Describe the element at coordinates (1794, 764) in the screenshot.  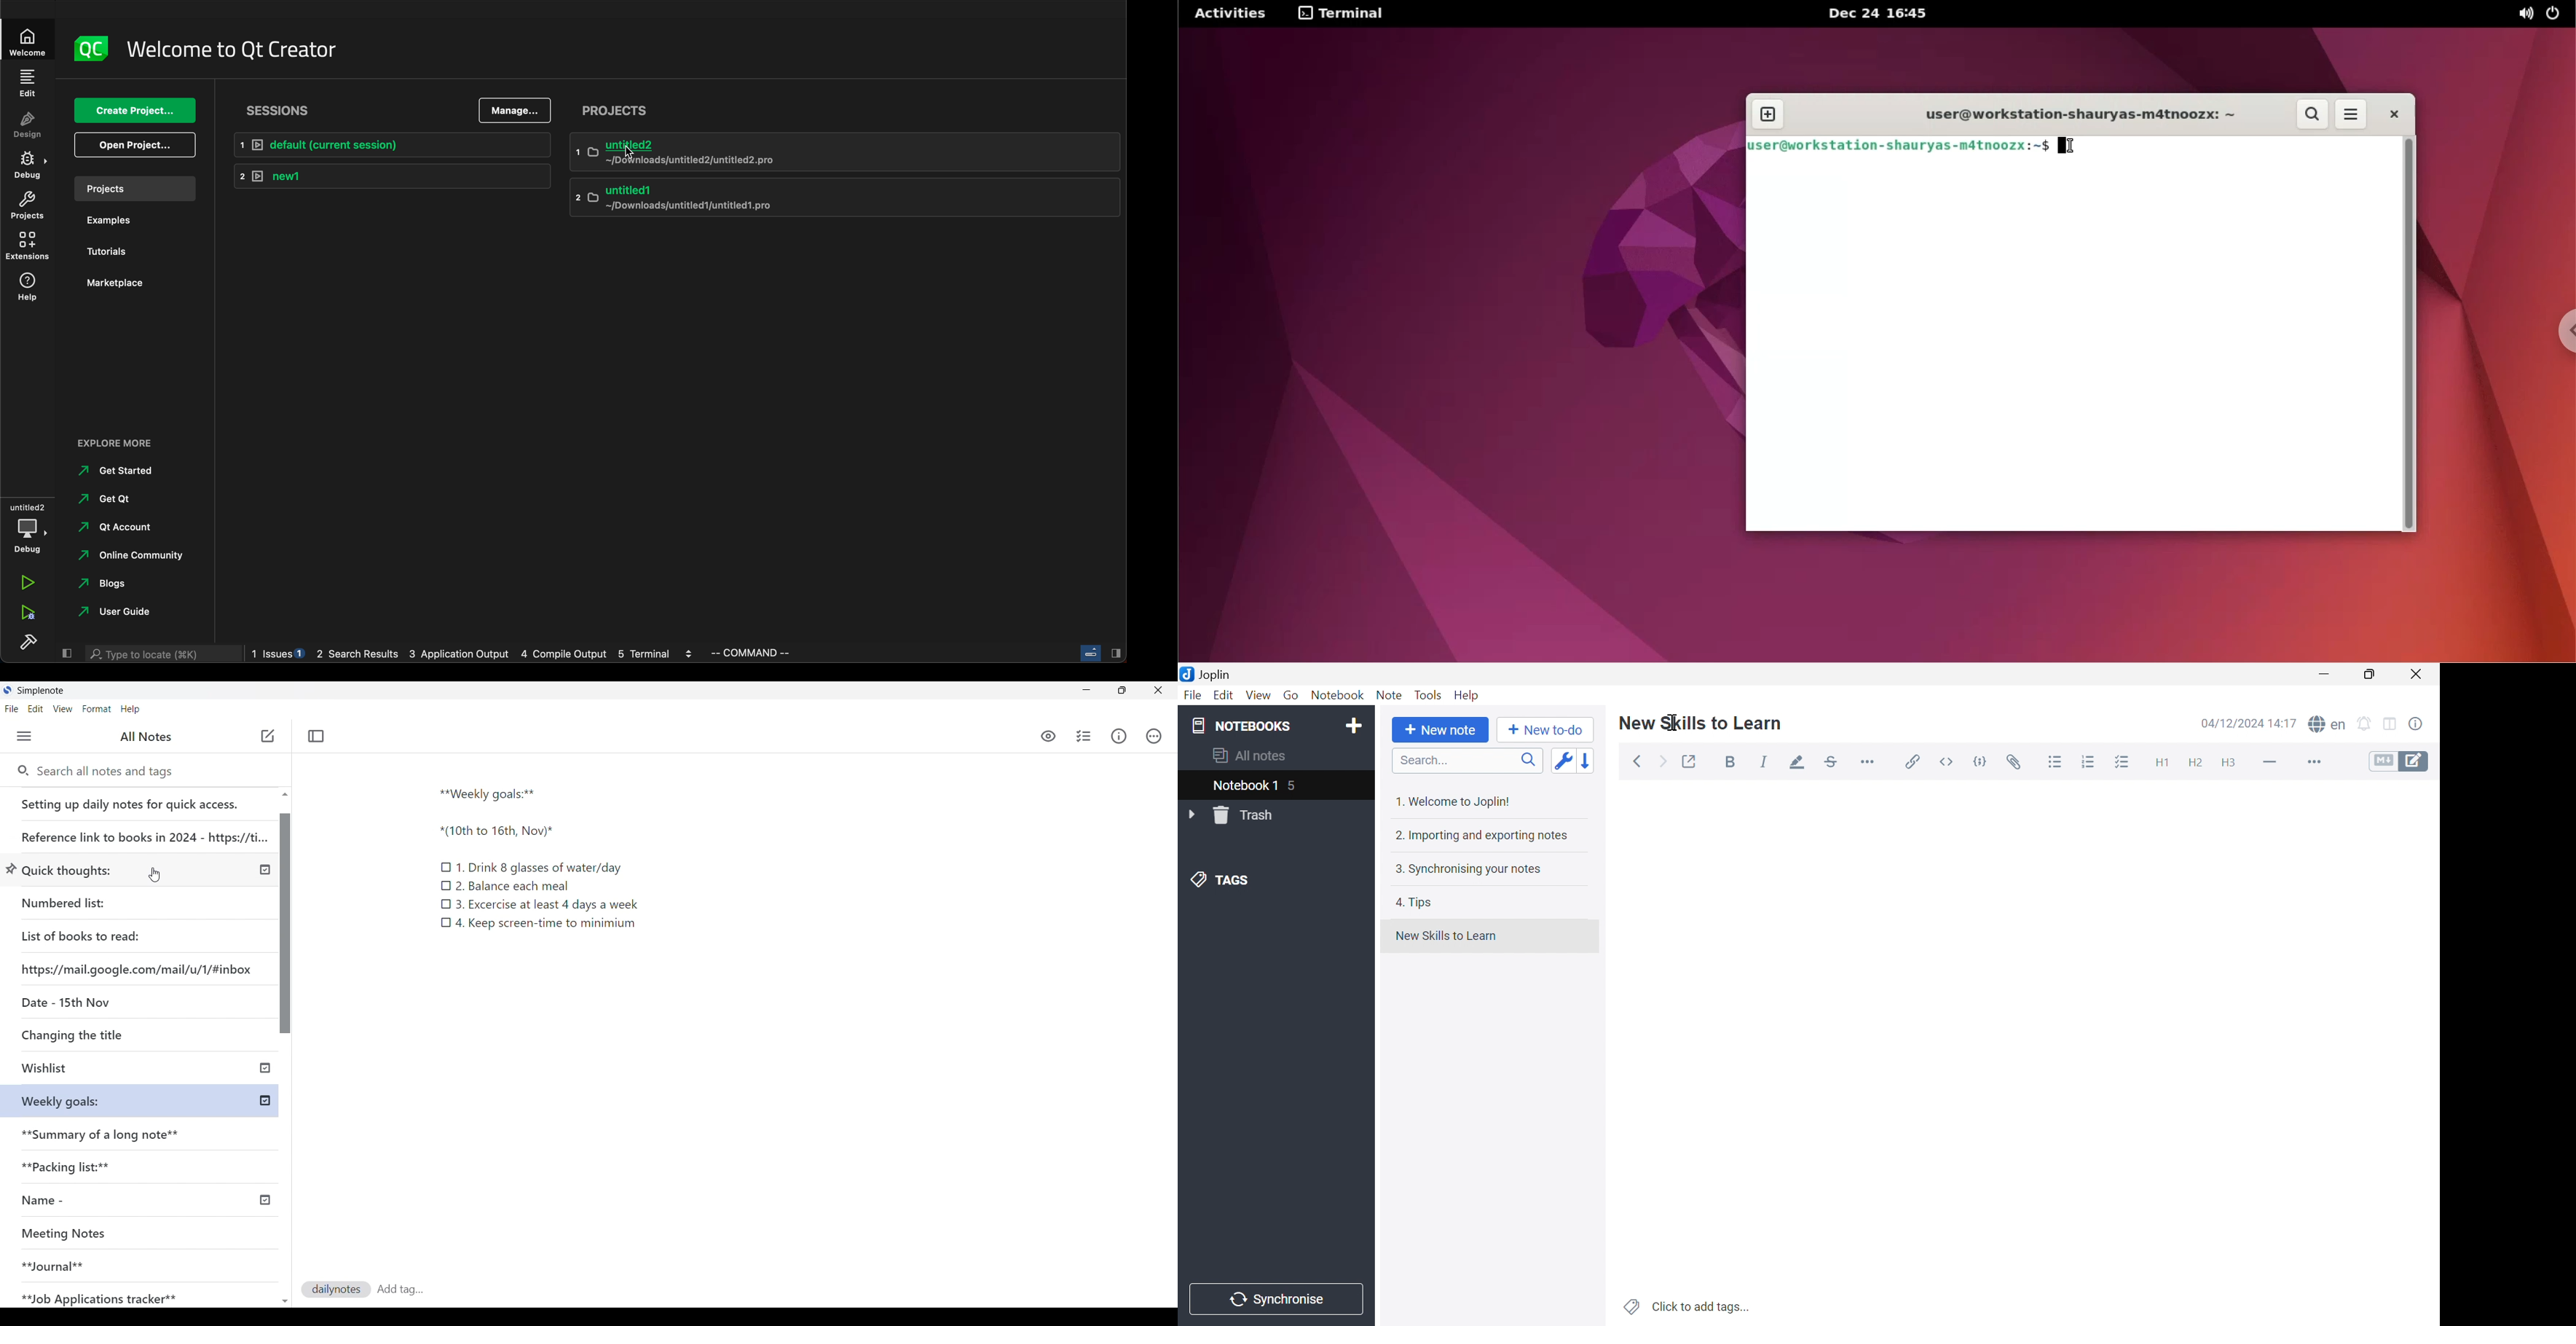
I see `Highlight` at that location.